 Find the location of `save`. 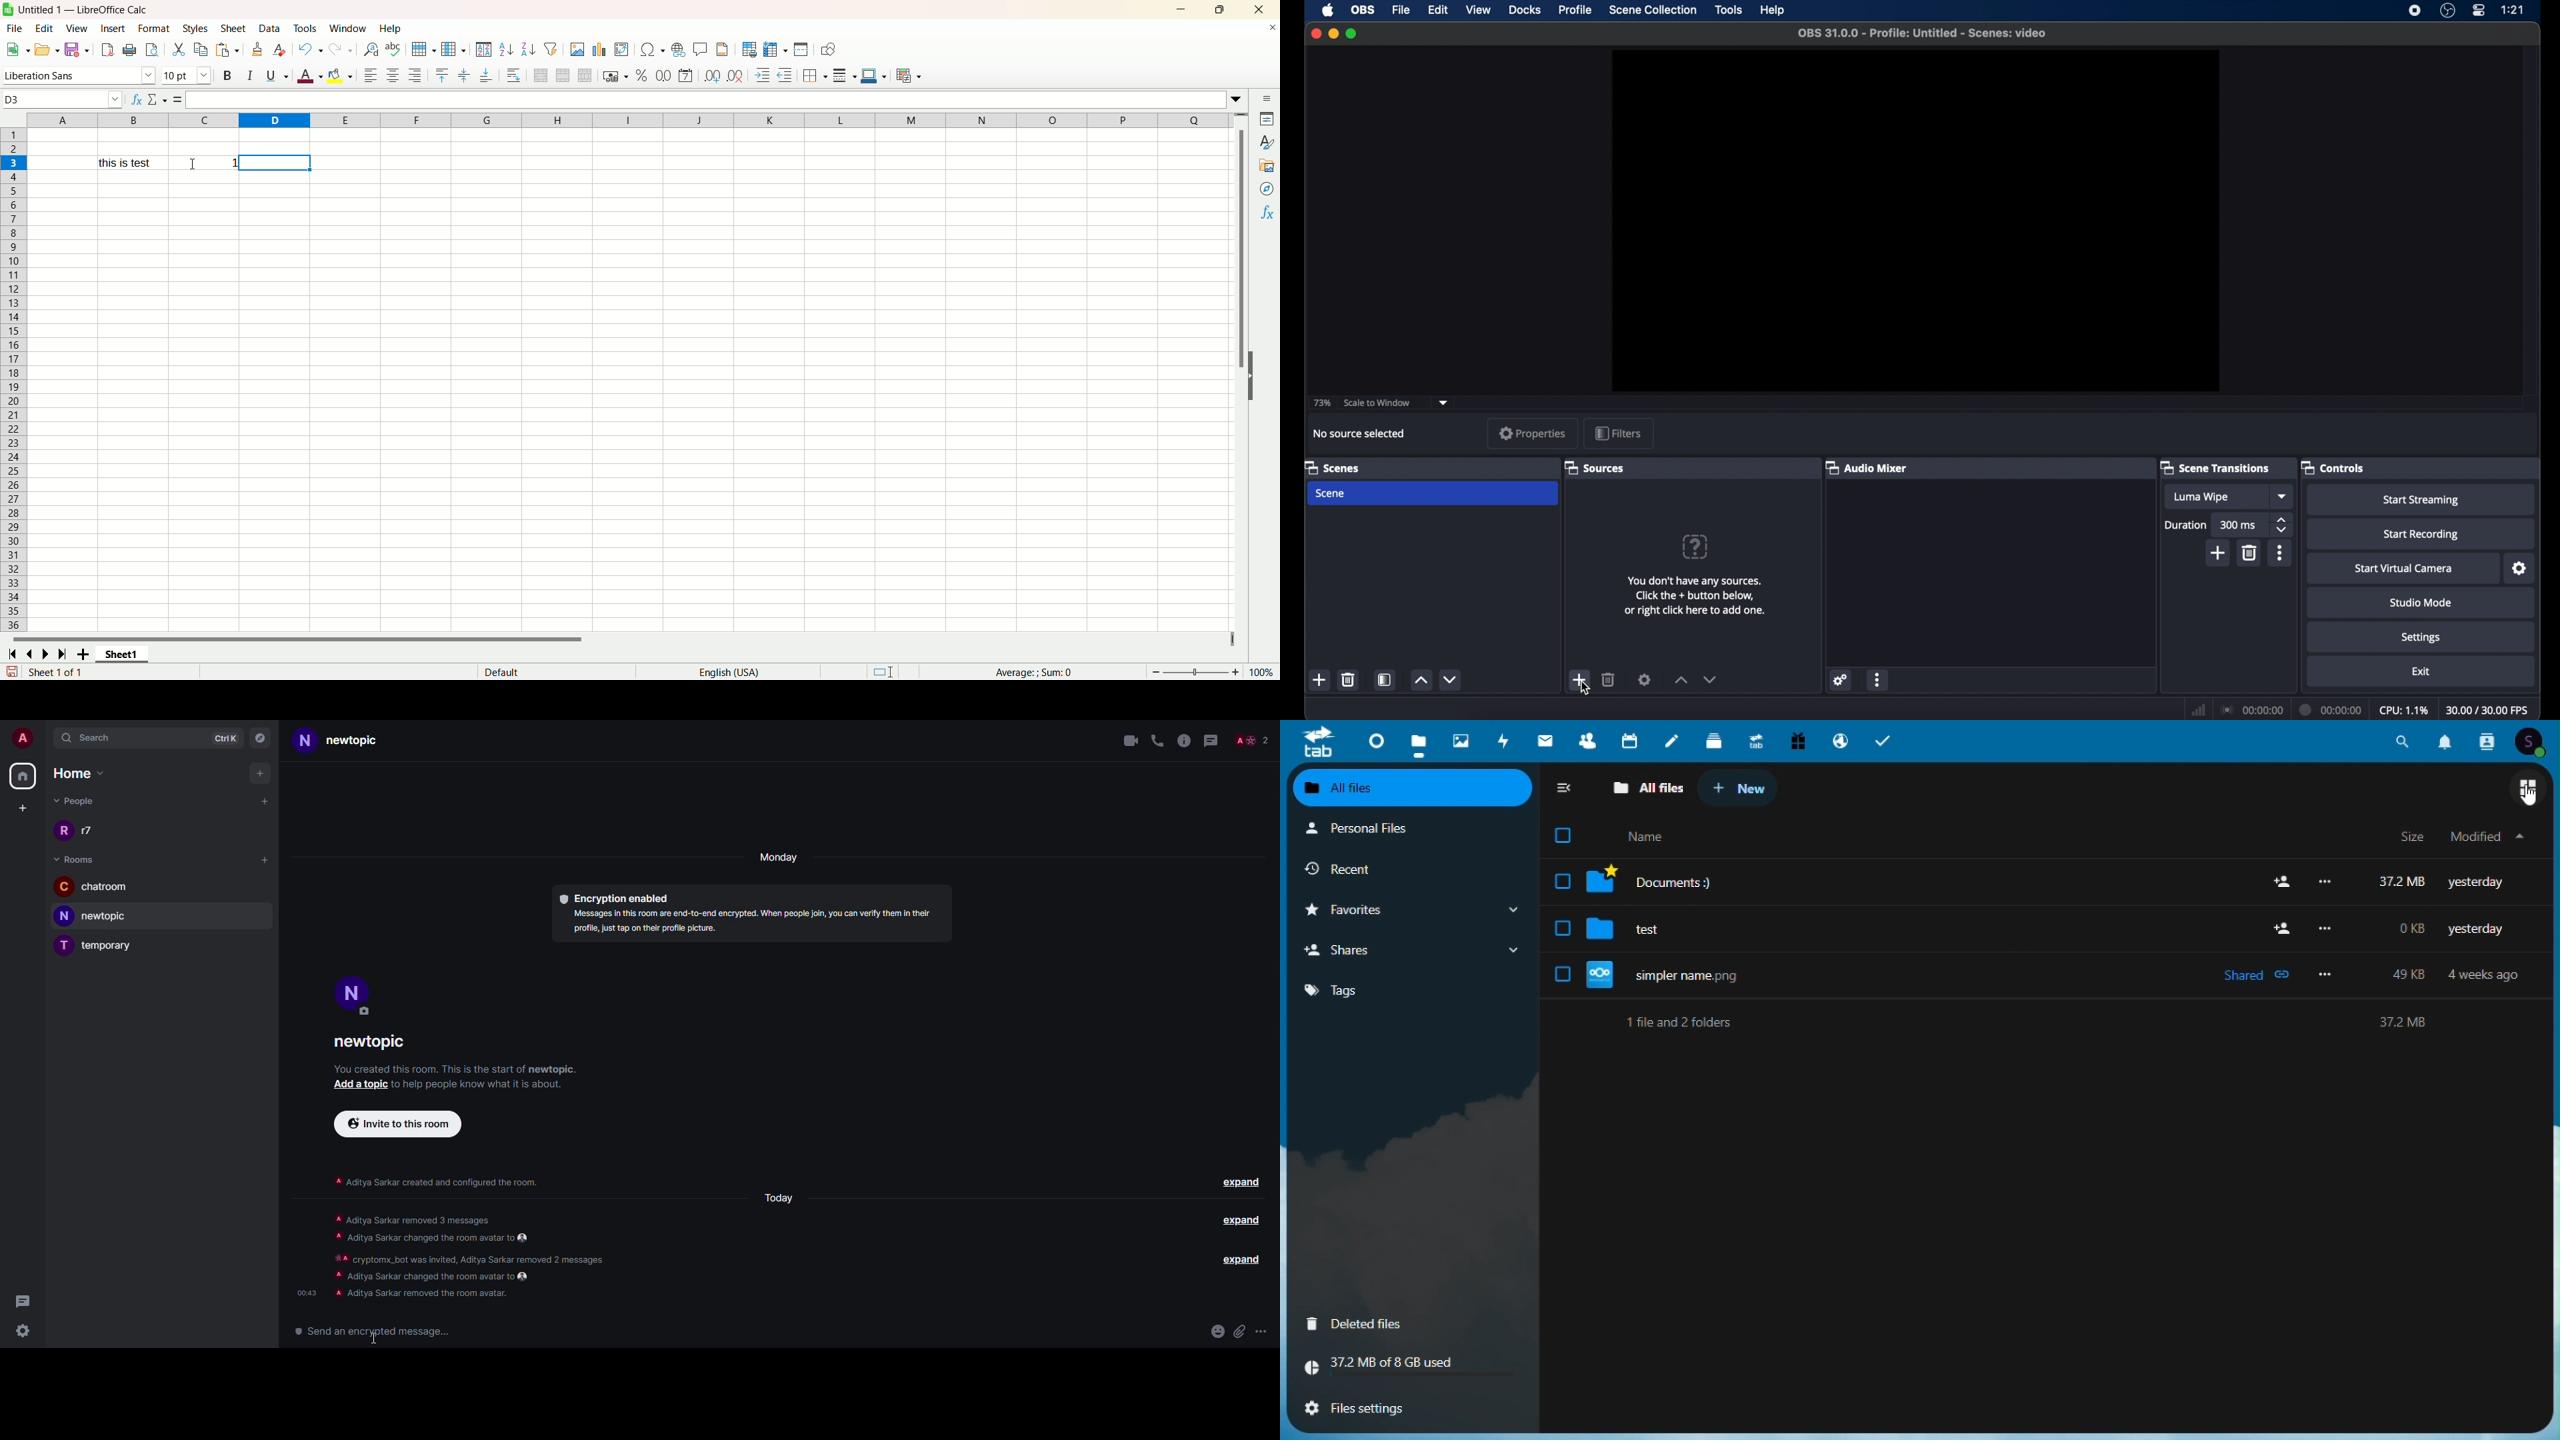

save is located at coordinates (77, 50).